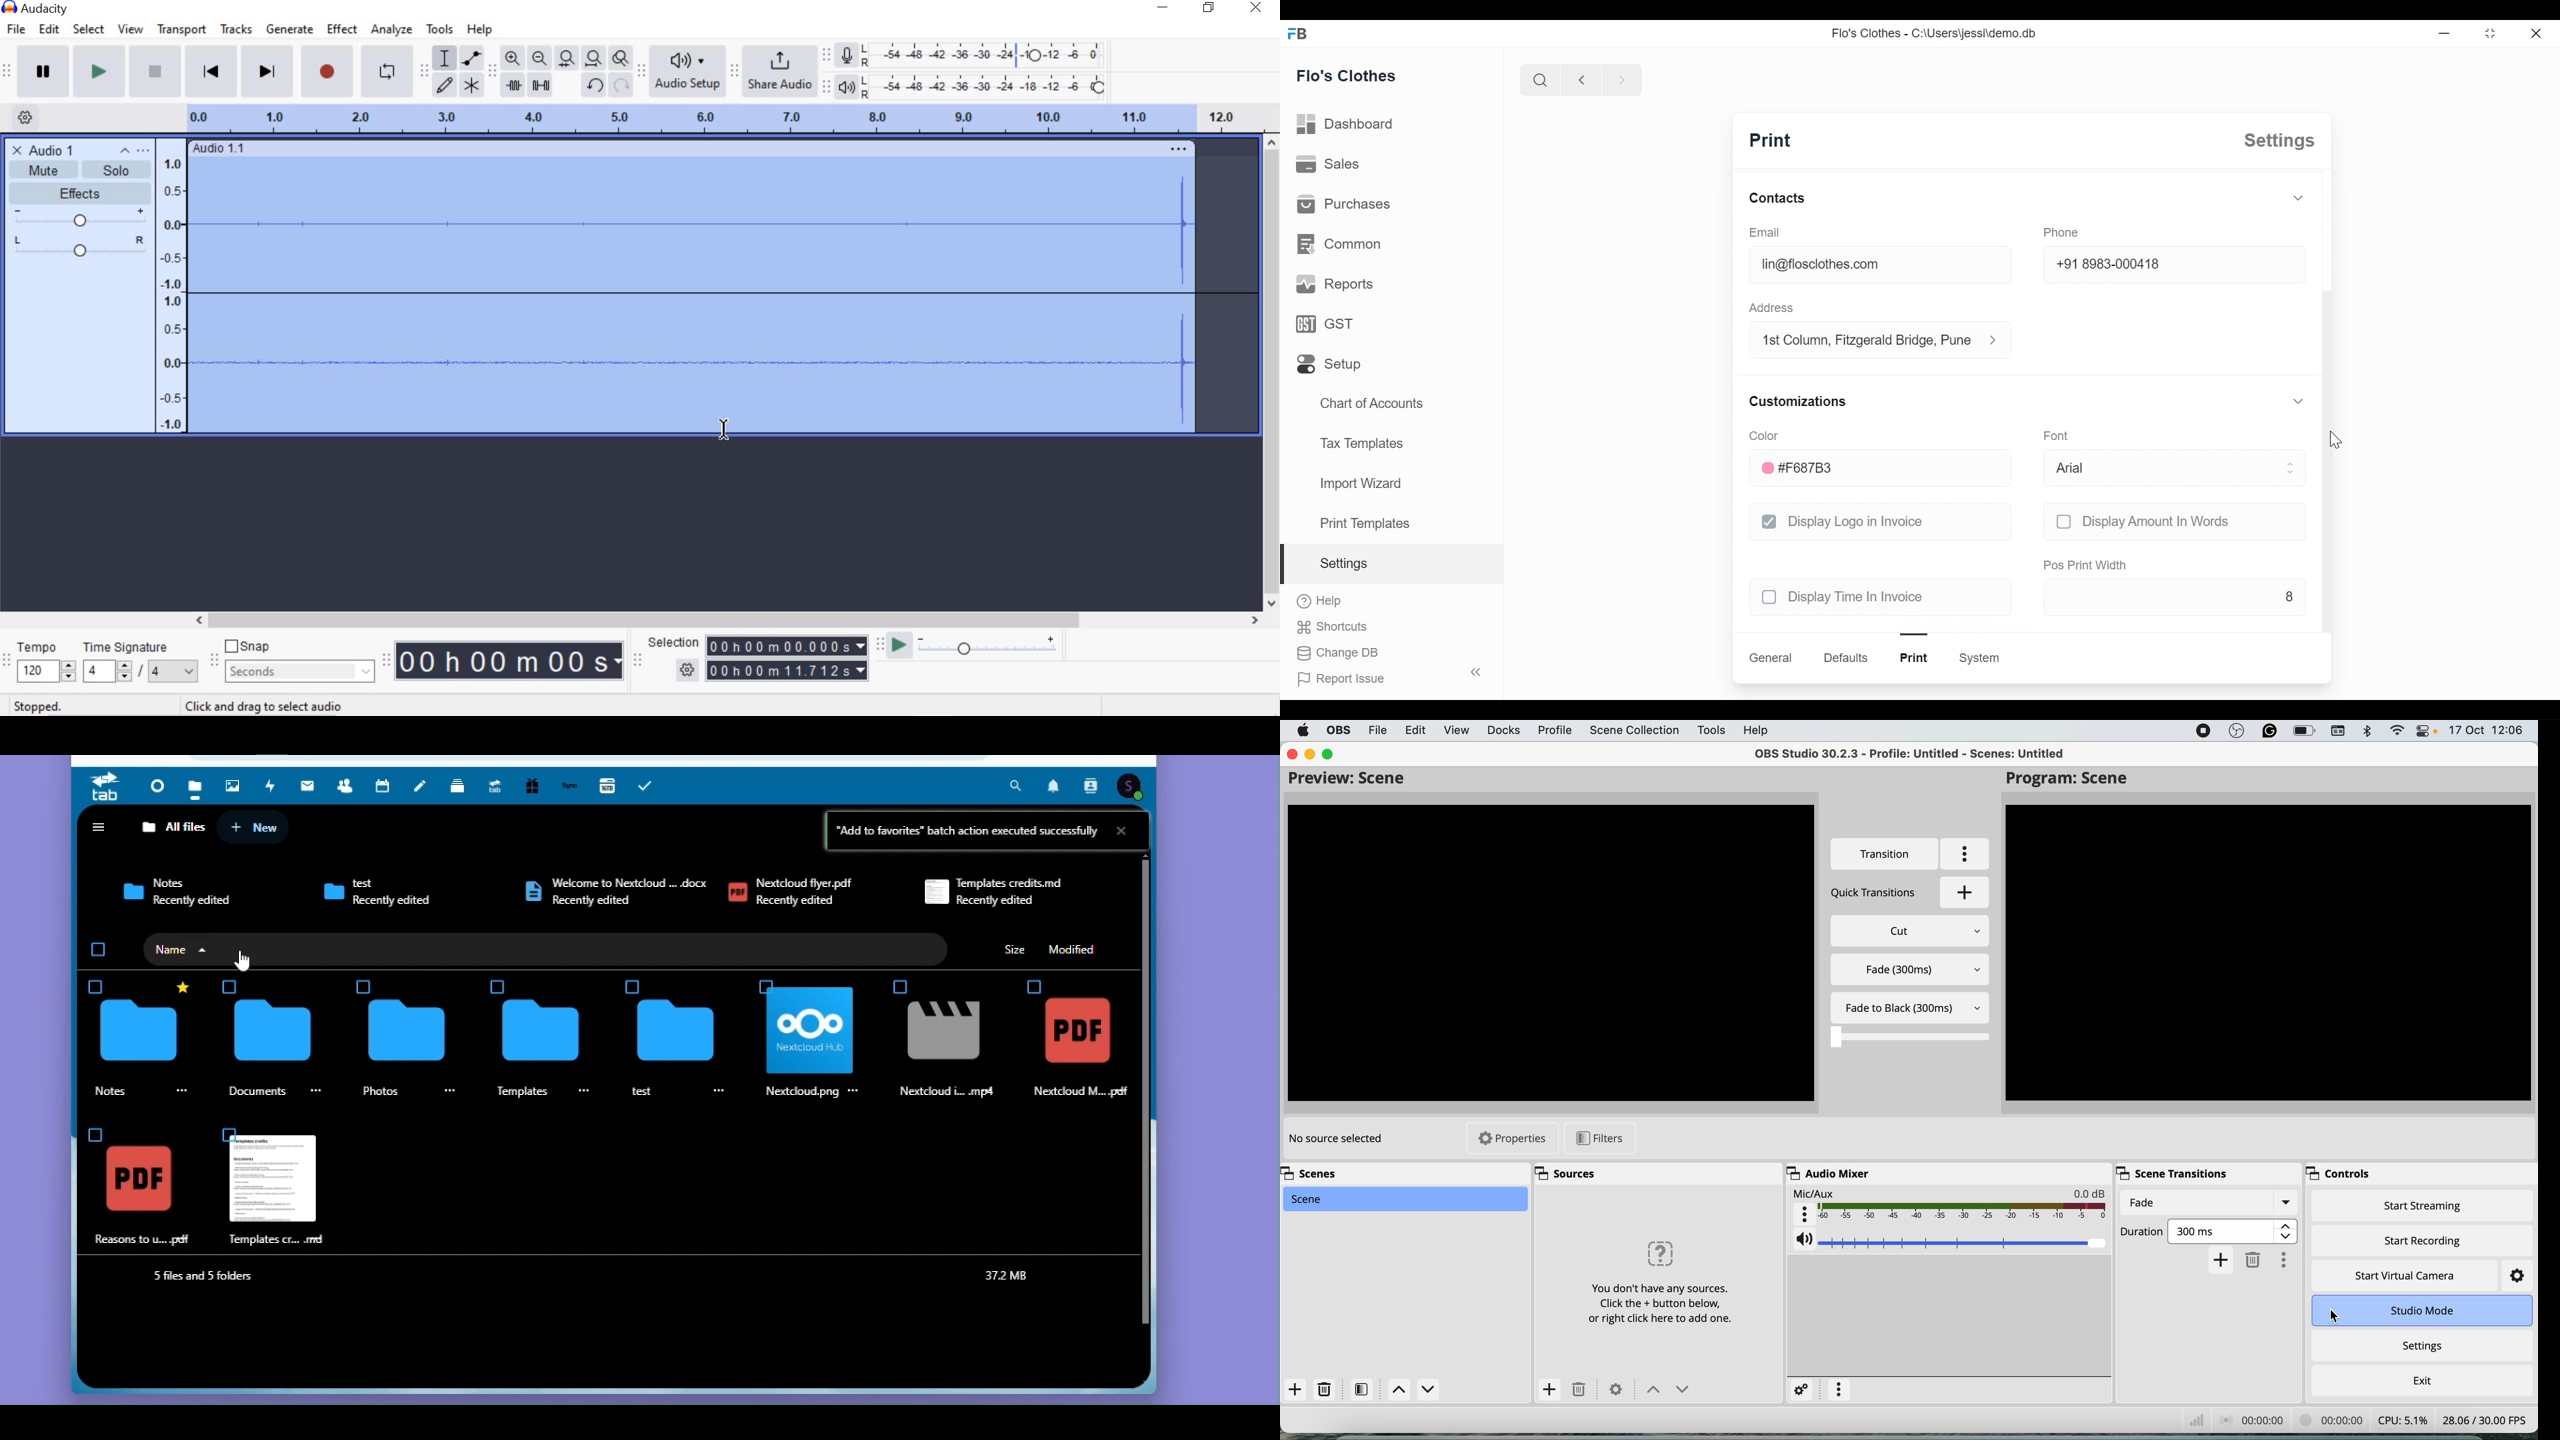 This screenshot has width=2576, height=1456. Describe the element at coordinates (2535, 33) in the screenshot. I see `close` at that location.